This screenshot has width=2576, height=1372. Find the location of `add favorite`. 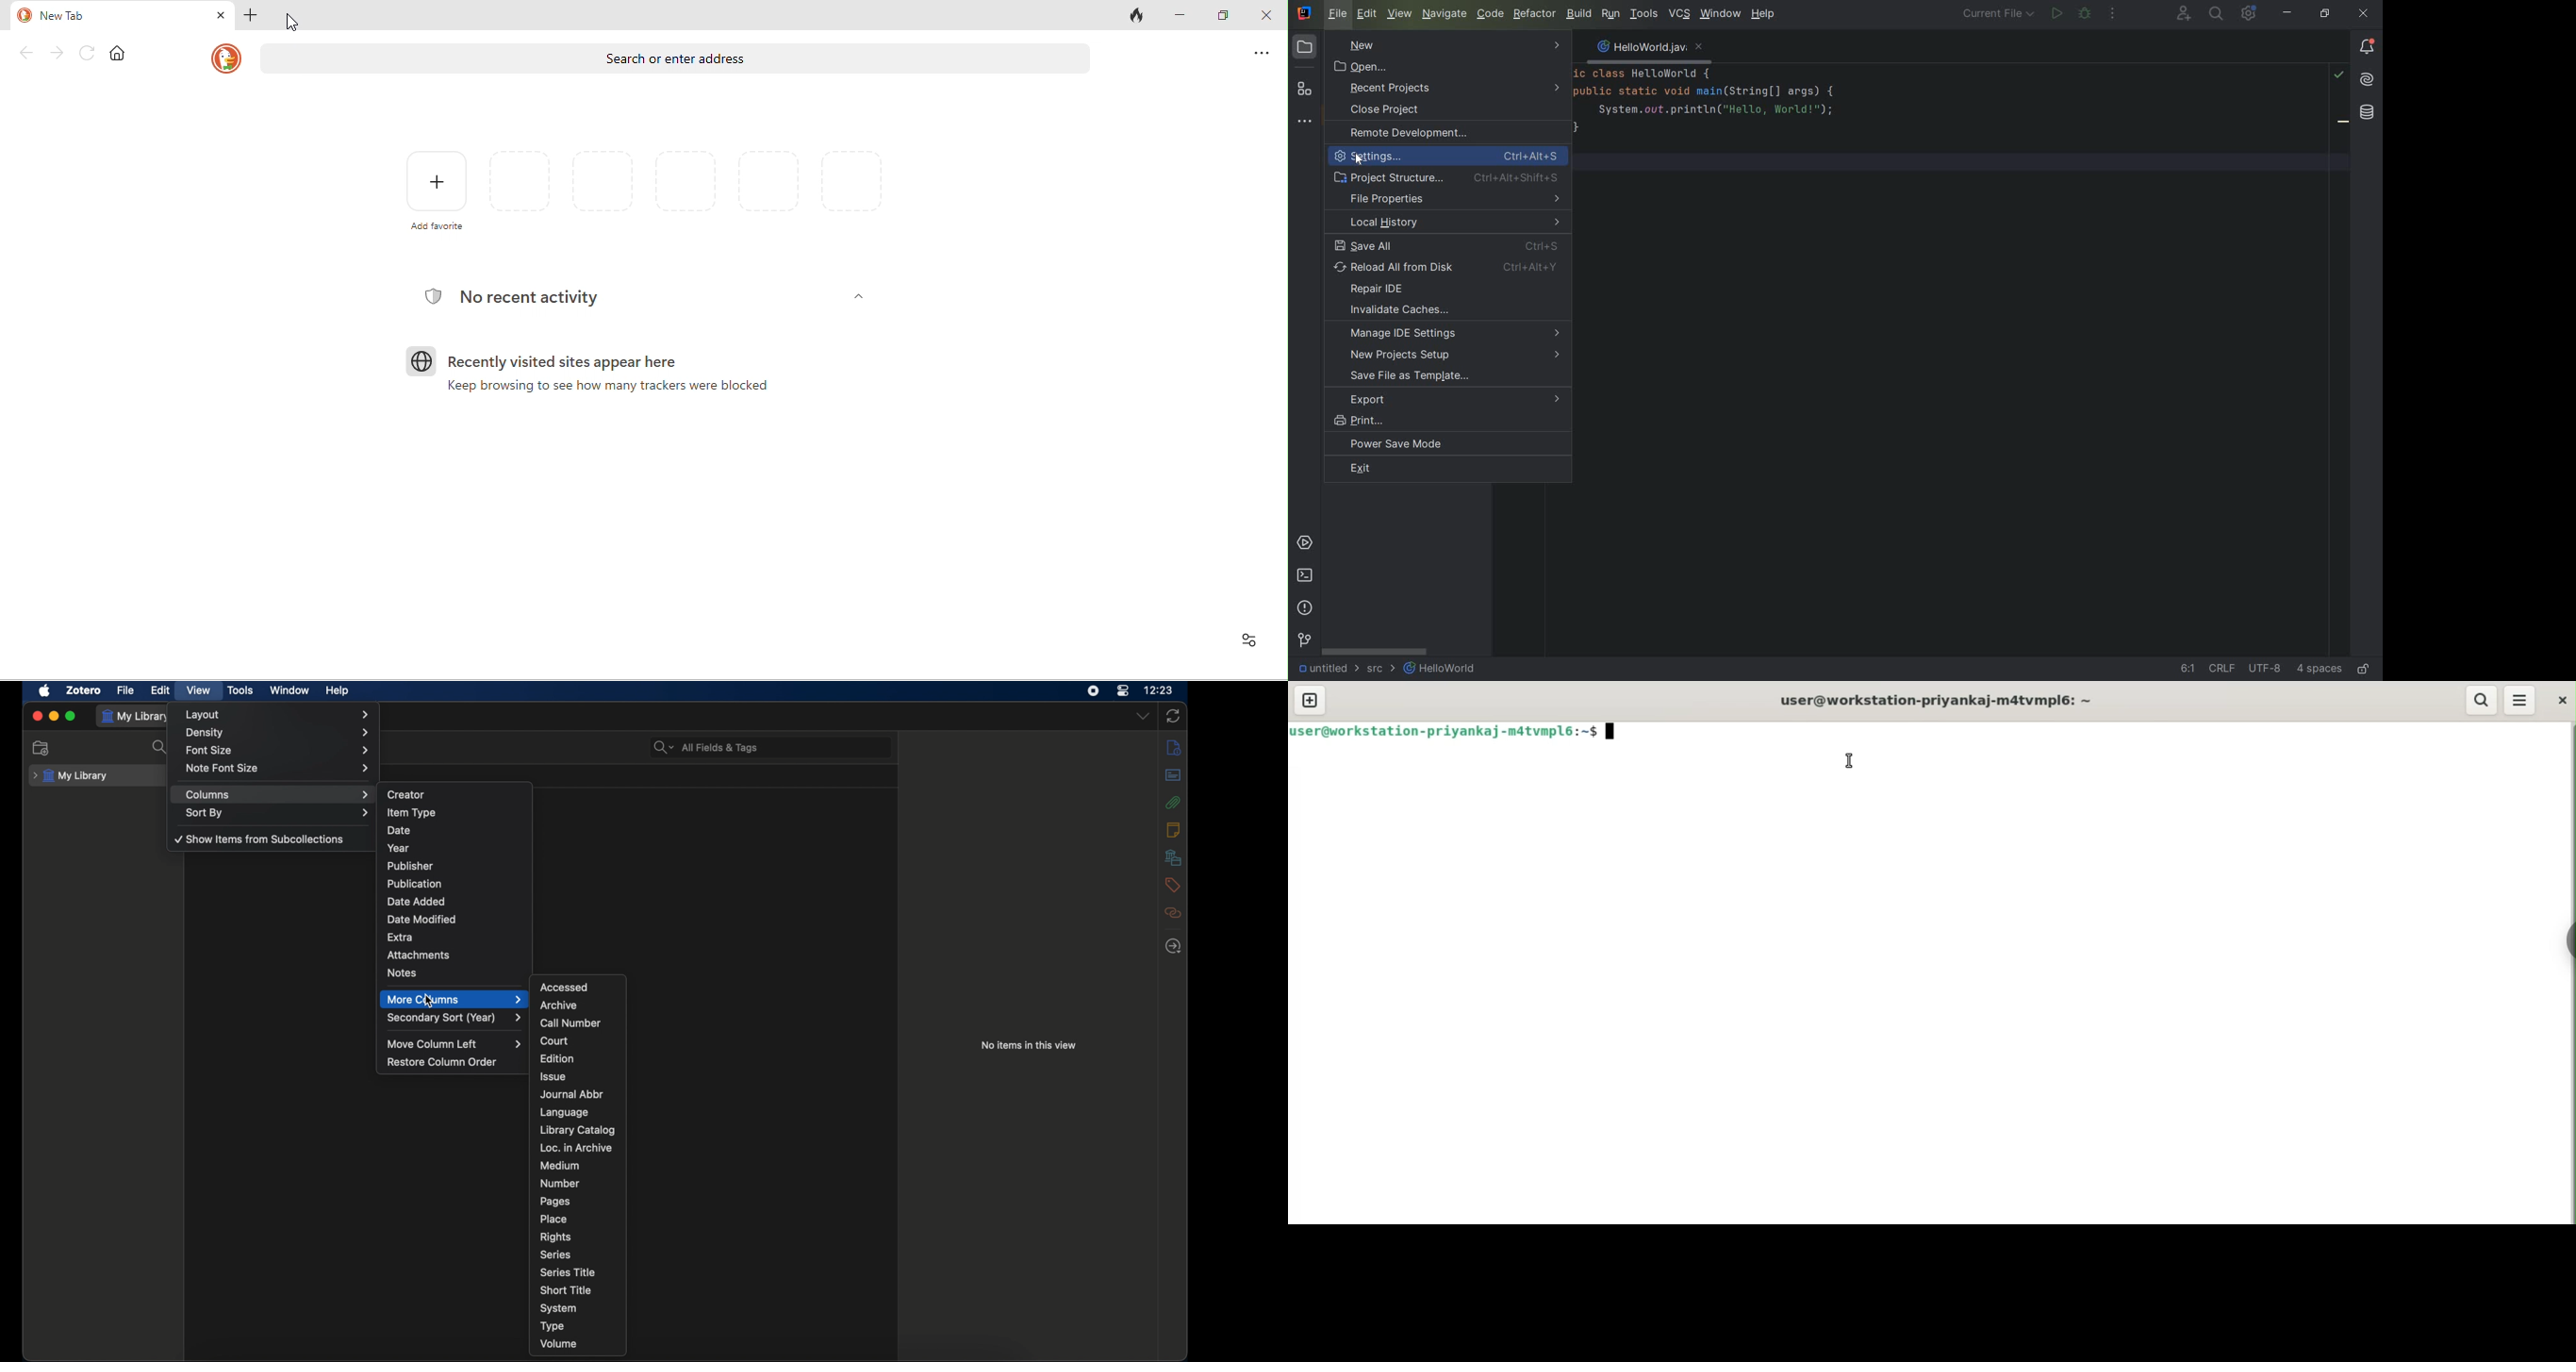

add favorite is located at coordinates (438, 191).